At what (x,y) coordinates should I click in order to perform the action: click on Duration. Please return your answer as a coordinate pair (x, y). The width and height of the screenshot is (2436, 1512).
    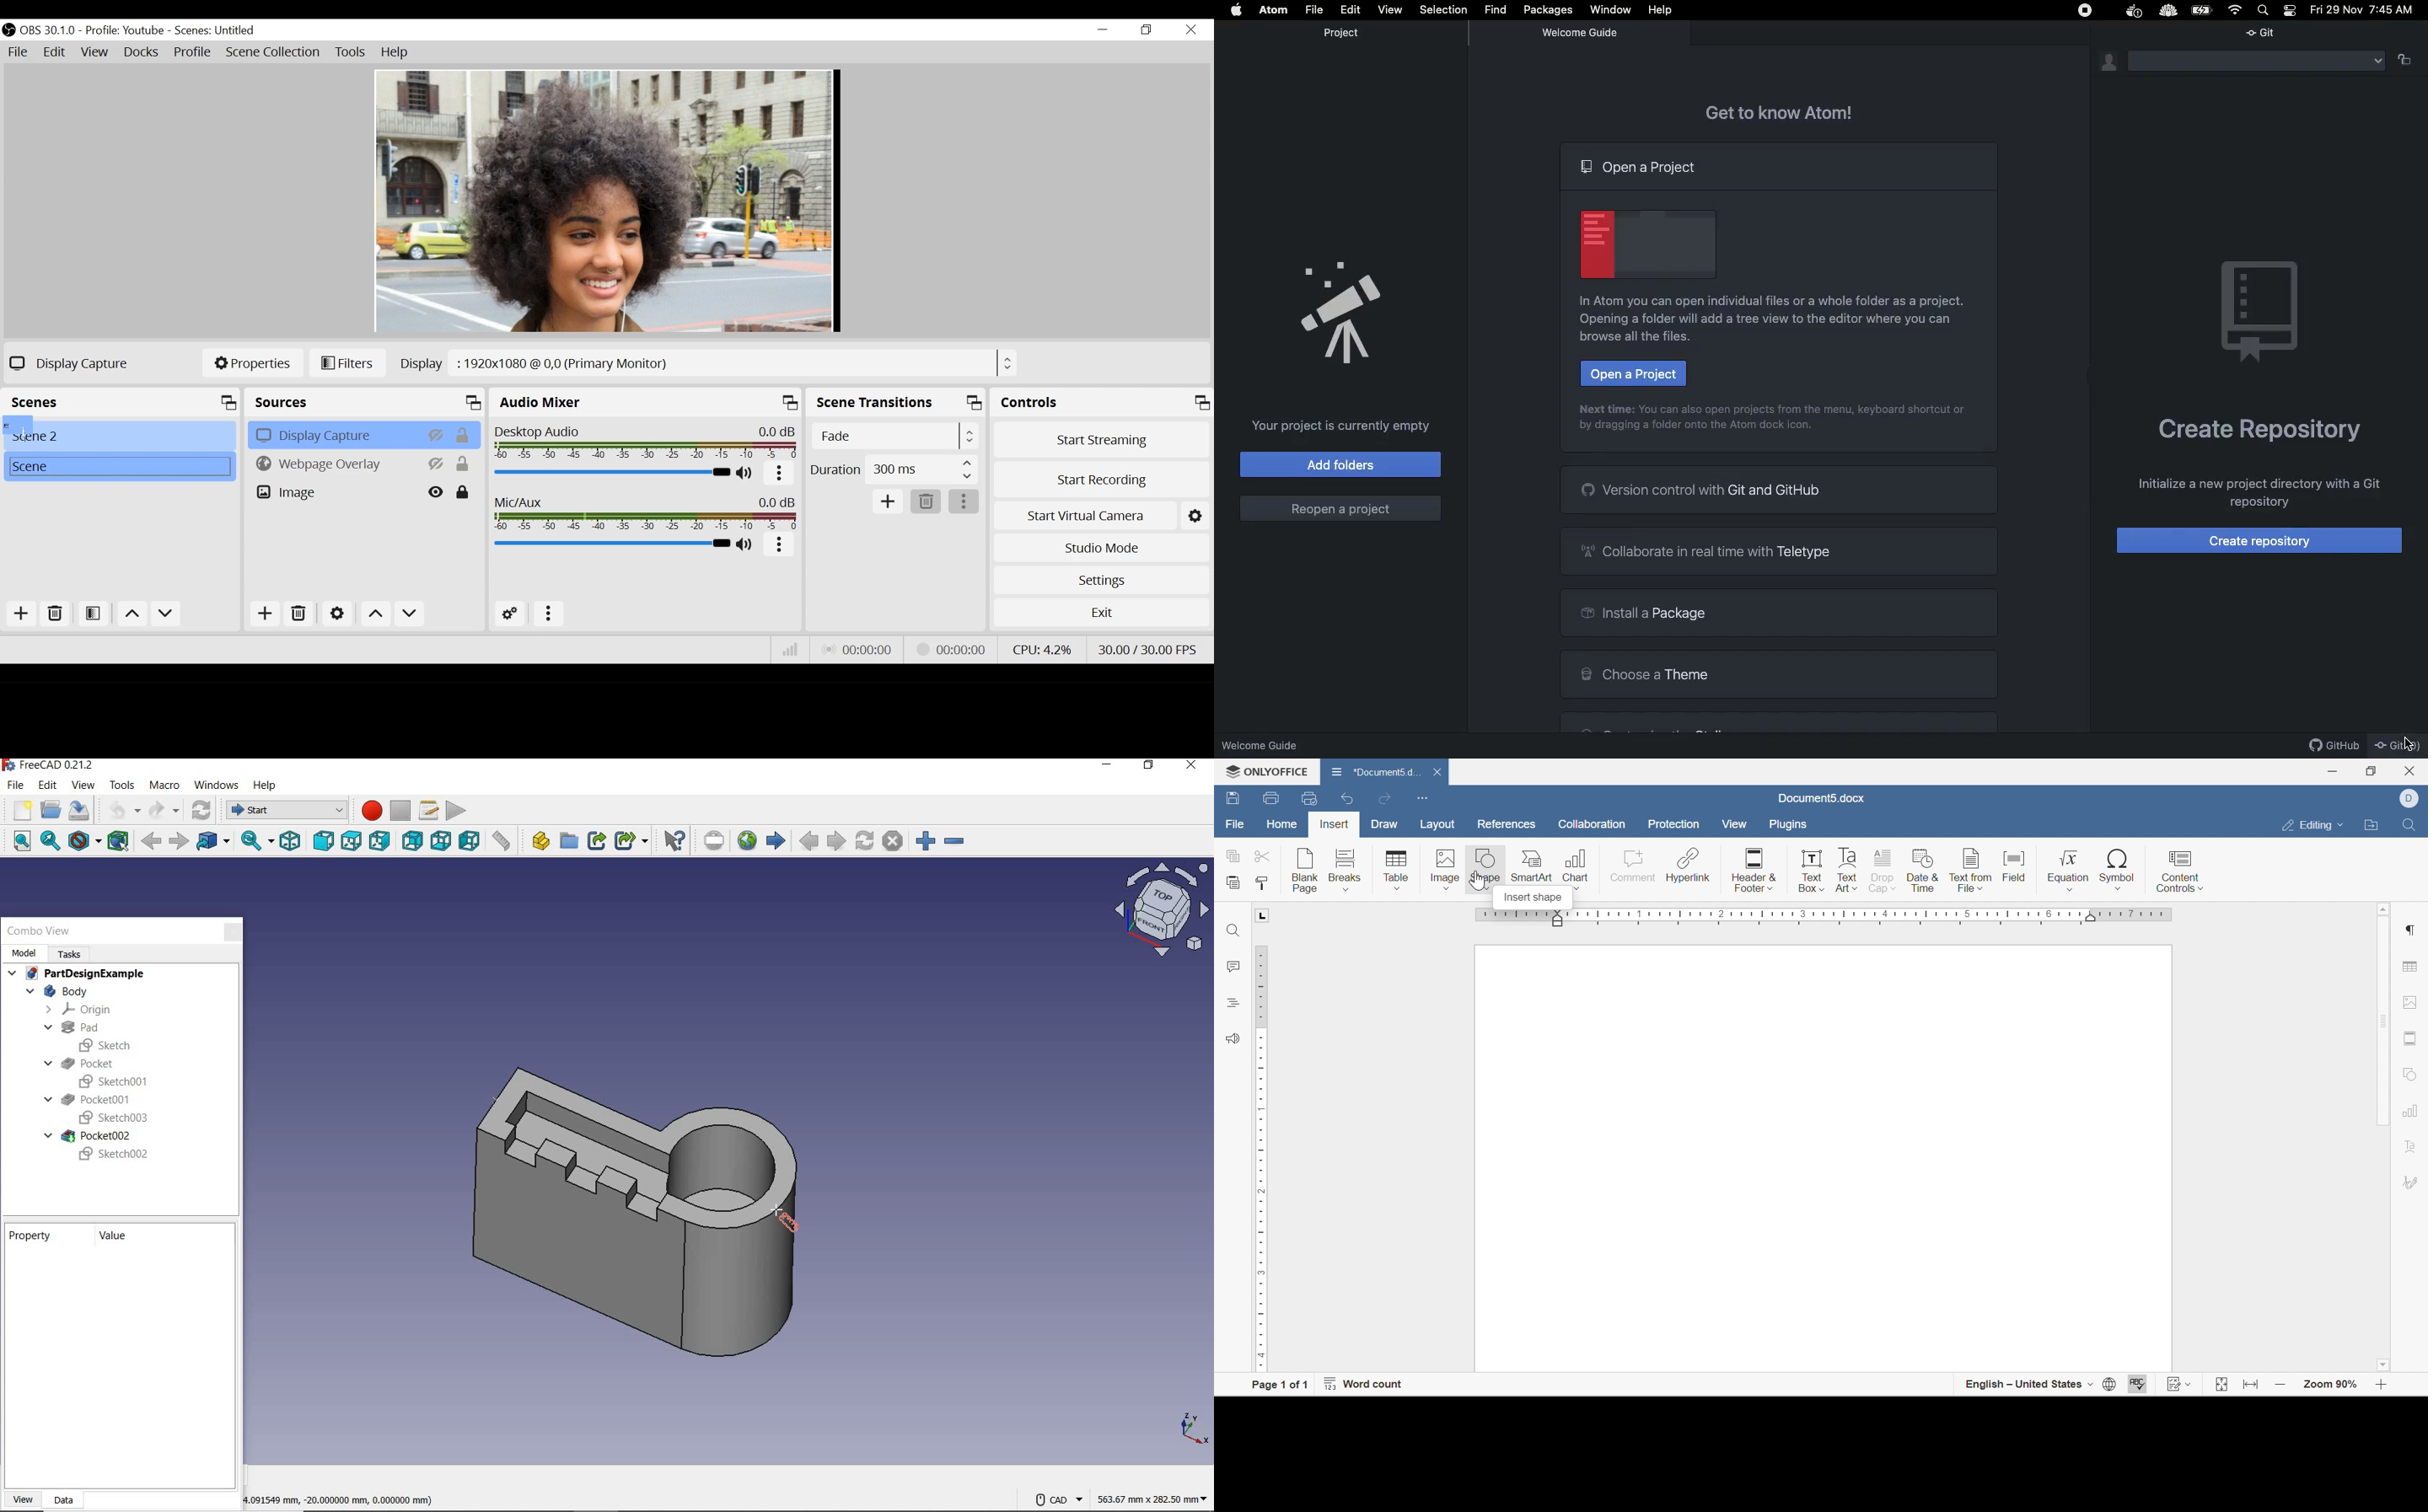
    Looking at the image, I should click on (895, 470).